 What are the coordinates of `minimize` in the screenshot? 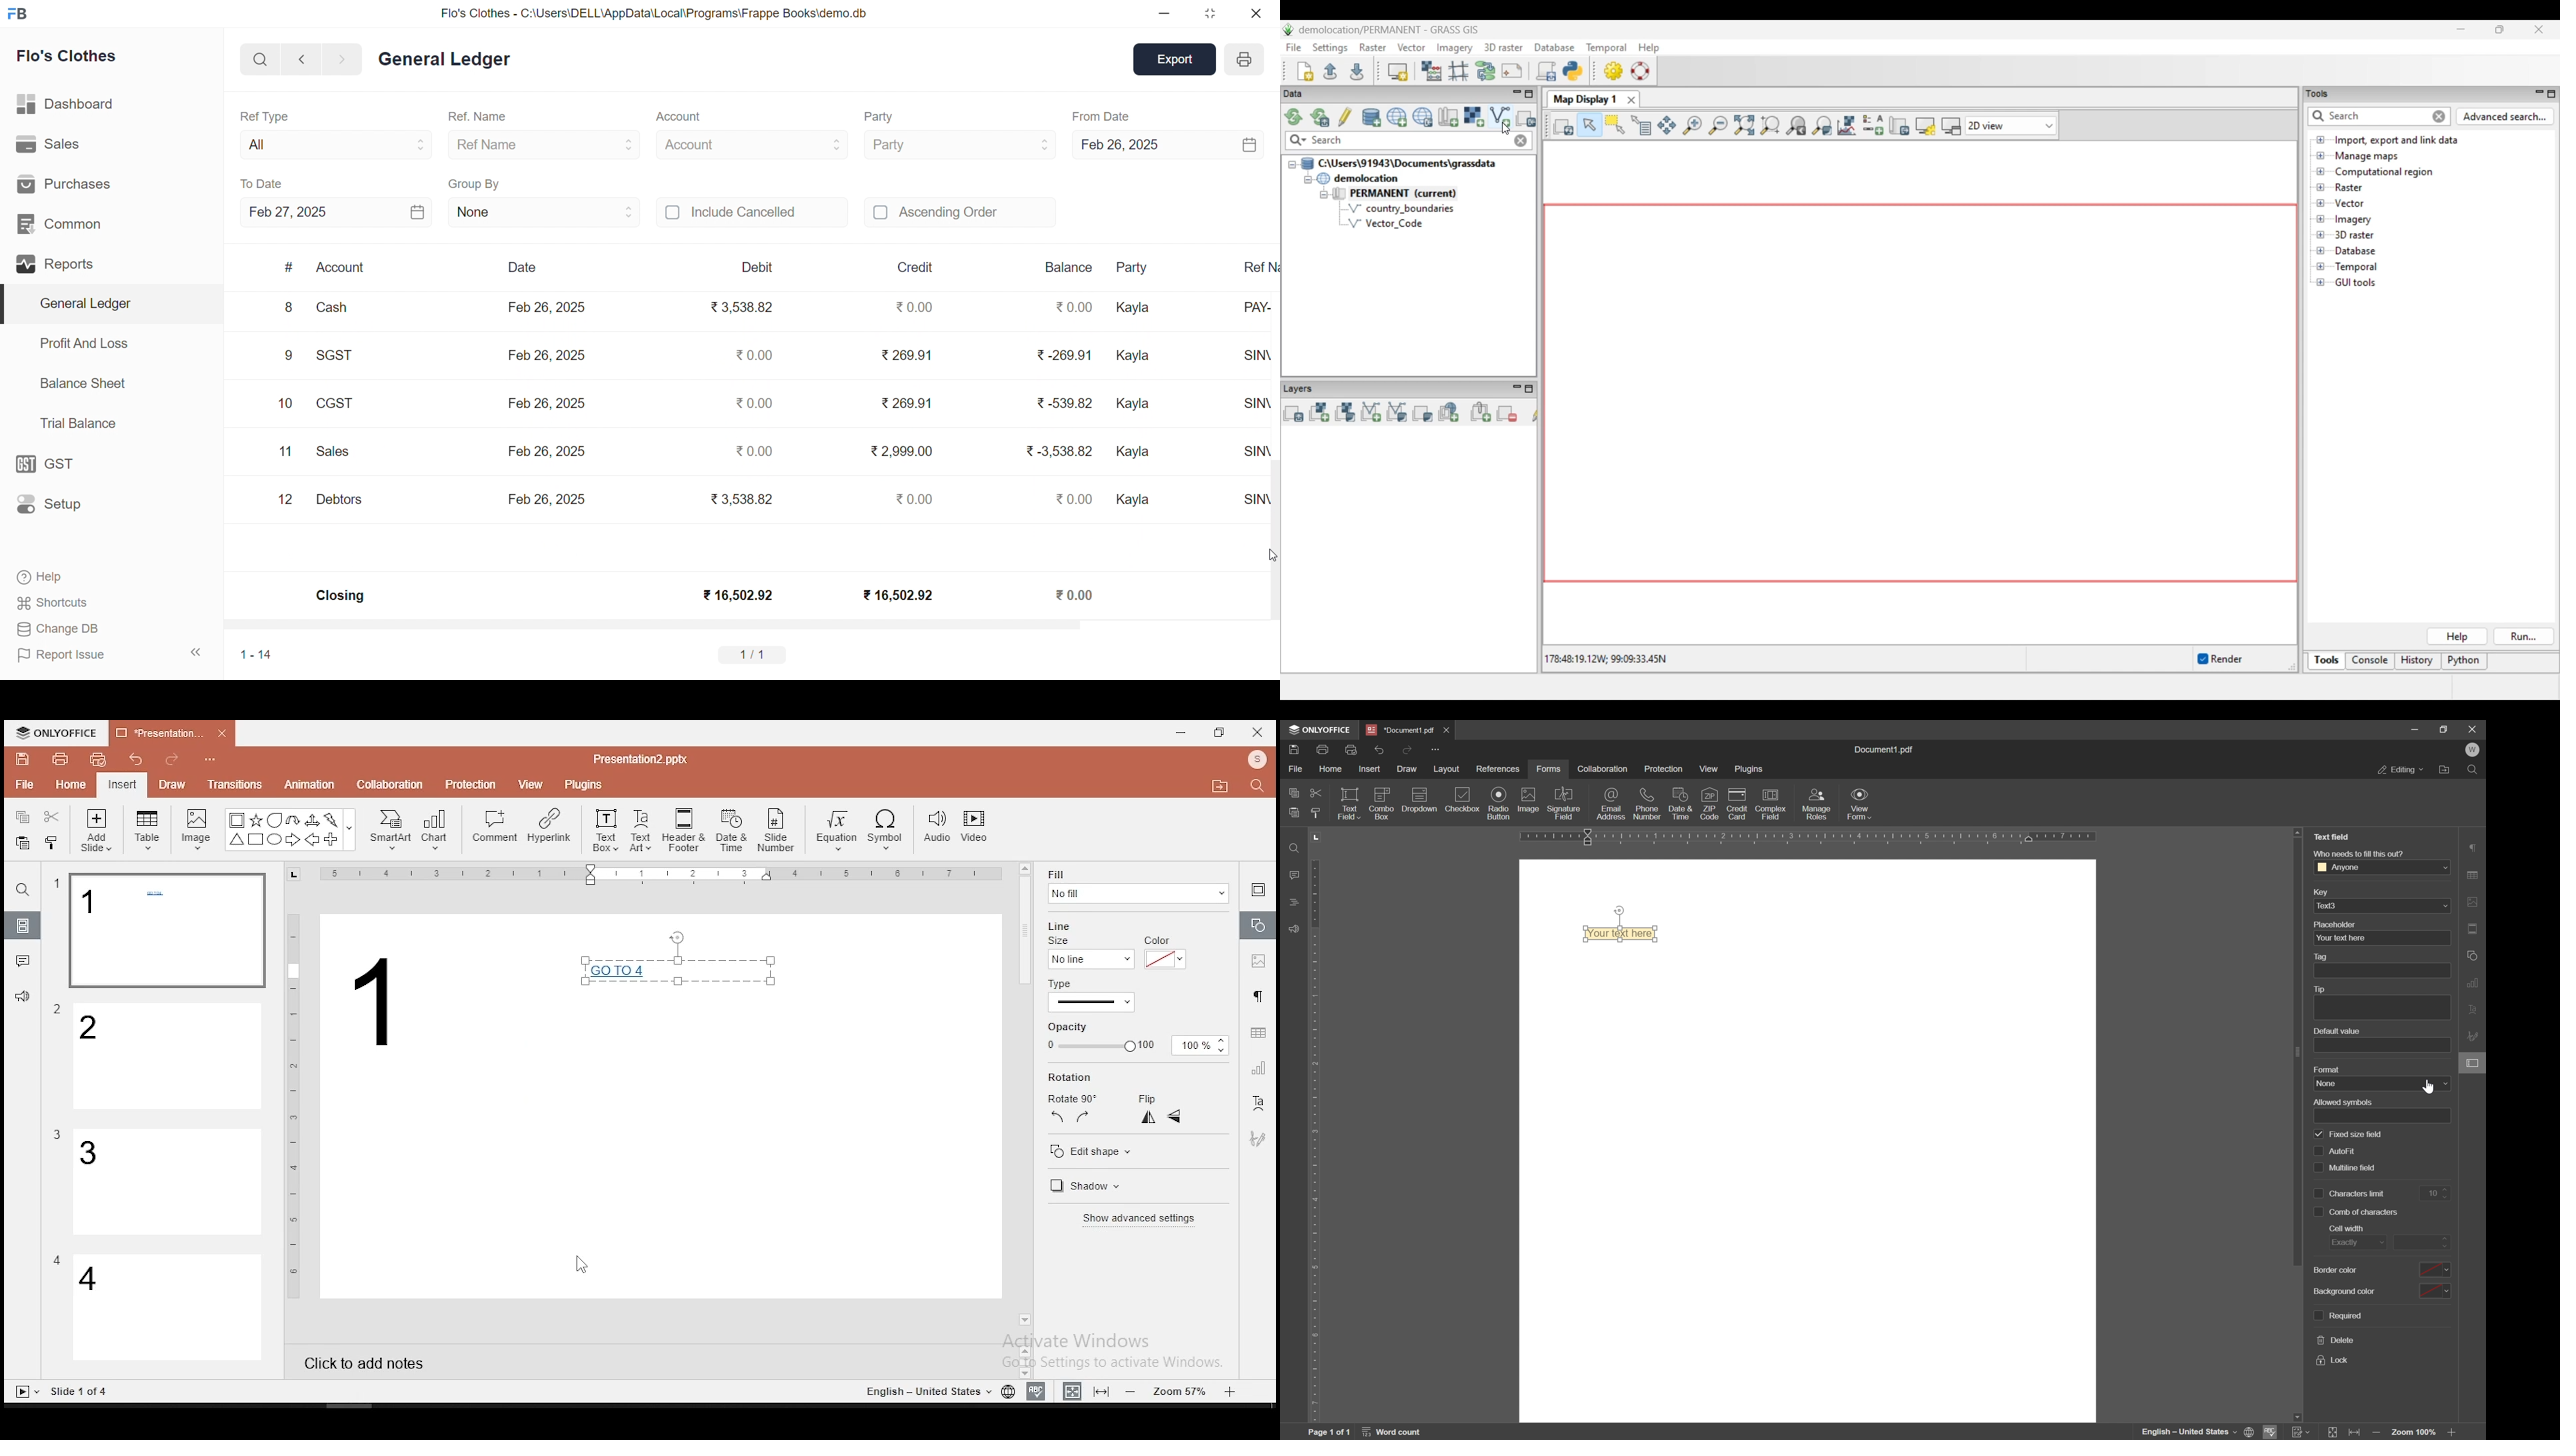 It's located at (2415, 730).